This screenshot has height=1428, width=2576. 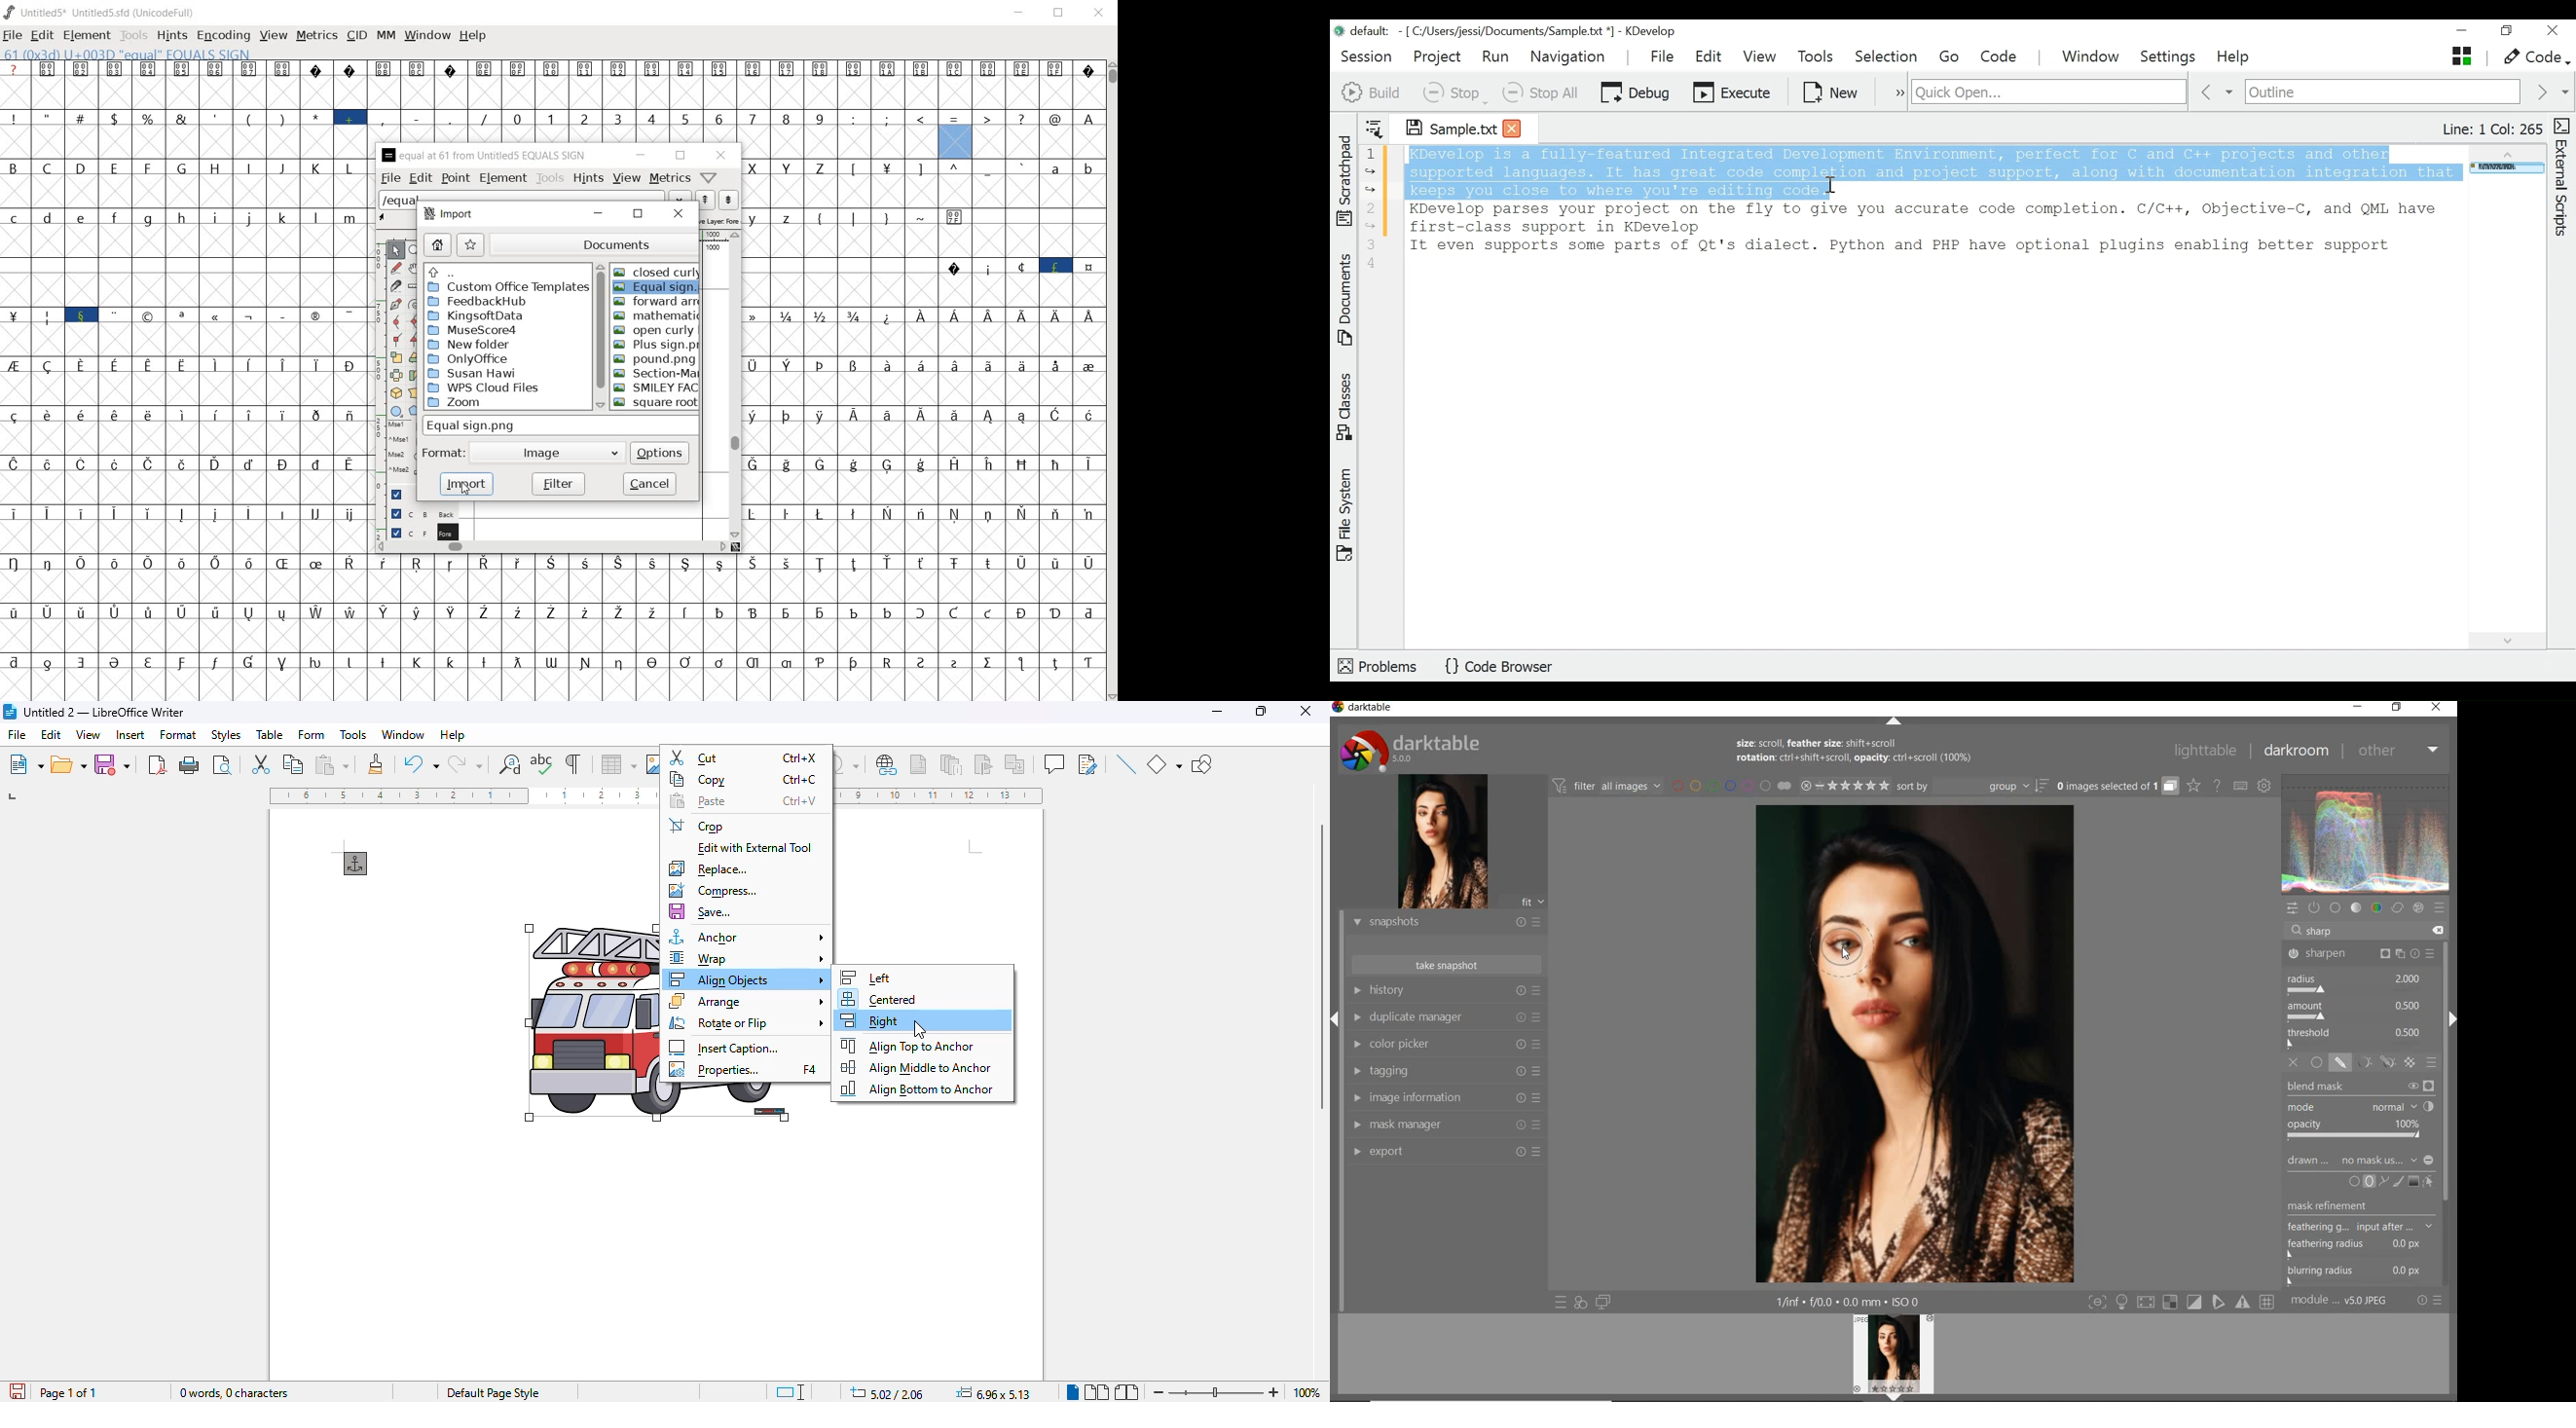 I want to click on clone formatting, so click(x=376, y=763).